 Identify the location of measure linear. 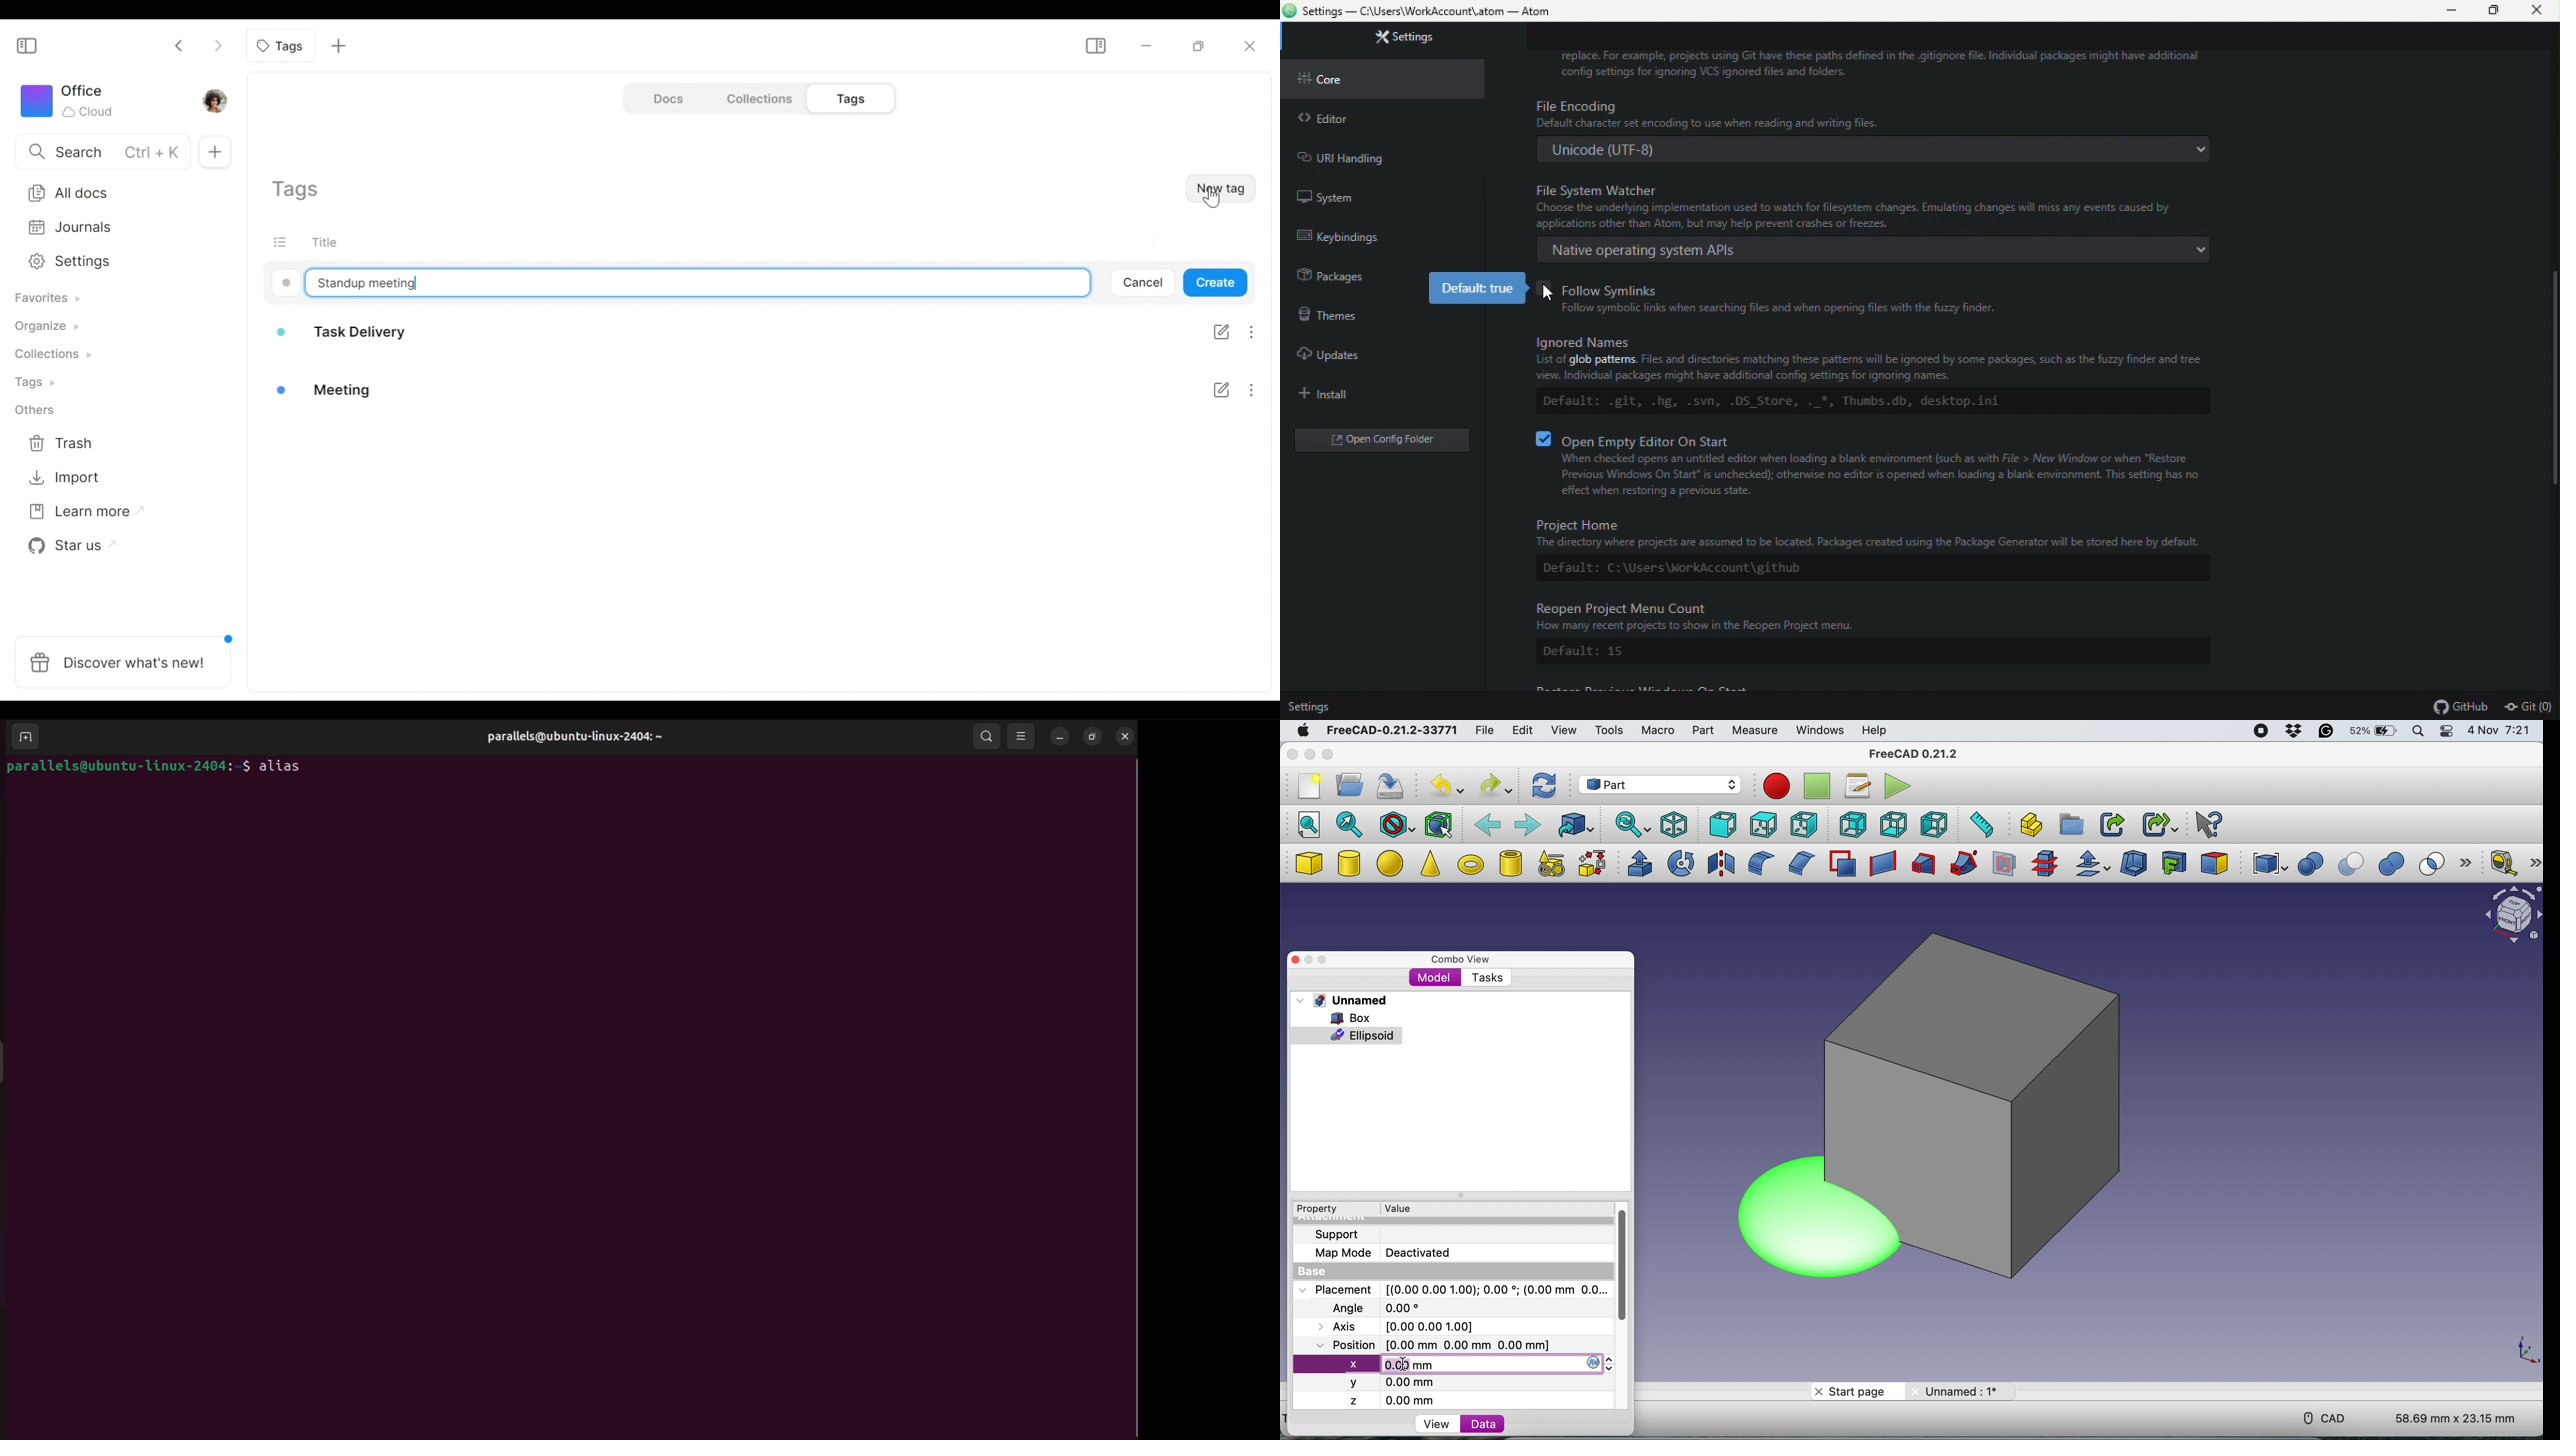
(2502, 862).